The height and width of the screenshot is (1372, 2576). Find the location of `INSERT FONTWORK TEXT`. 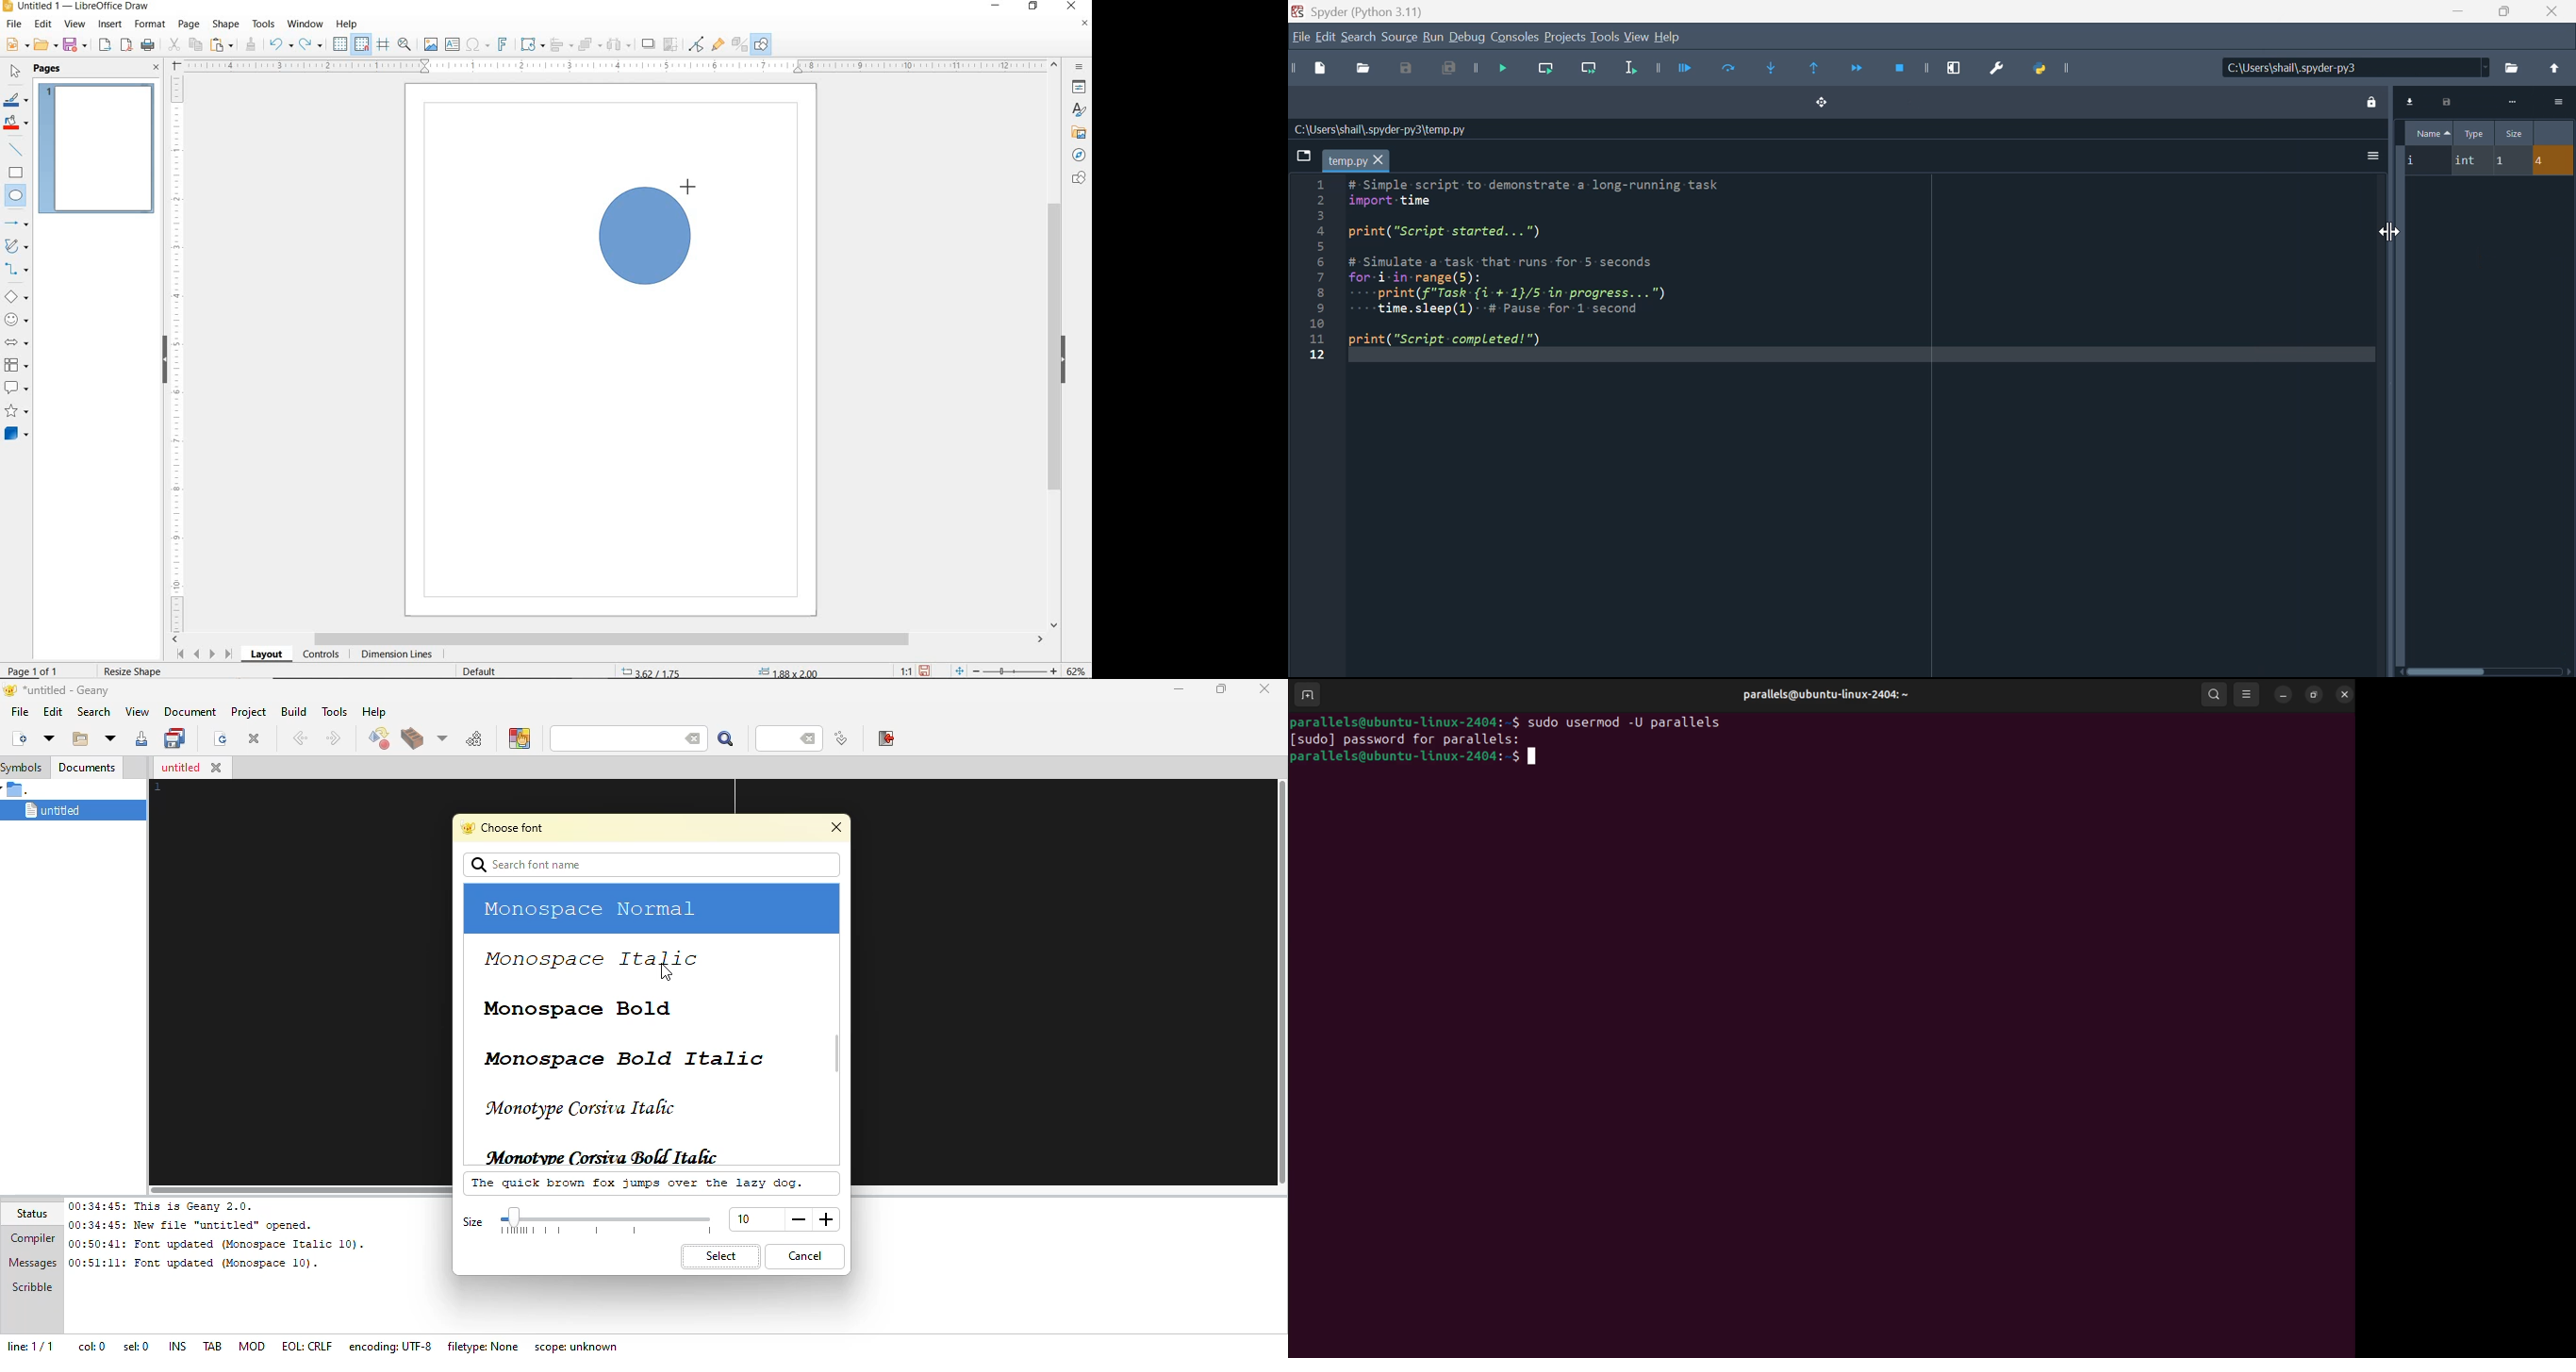

INSERT FONTWORK TEXT is located at coordinates (501, 44).